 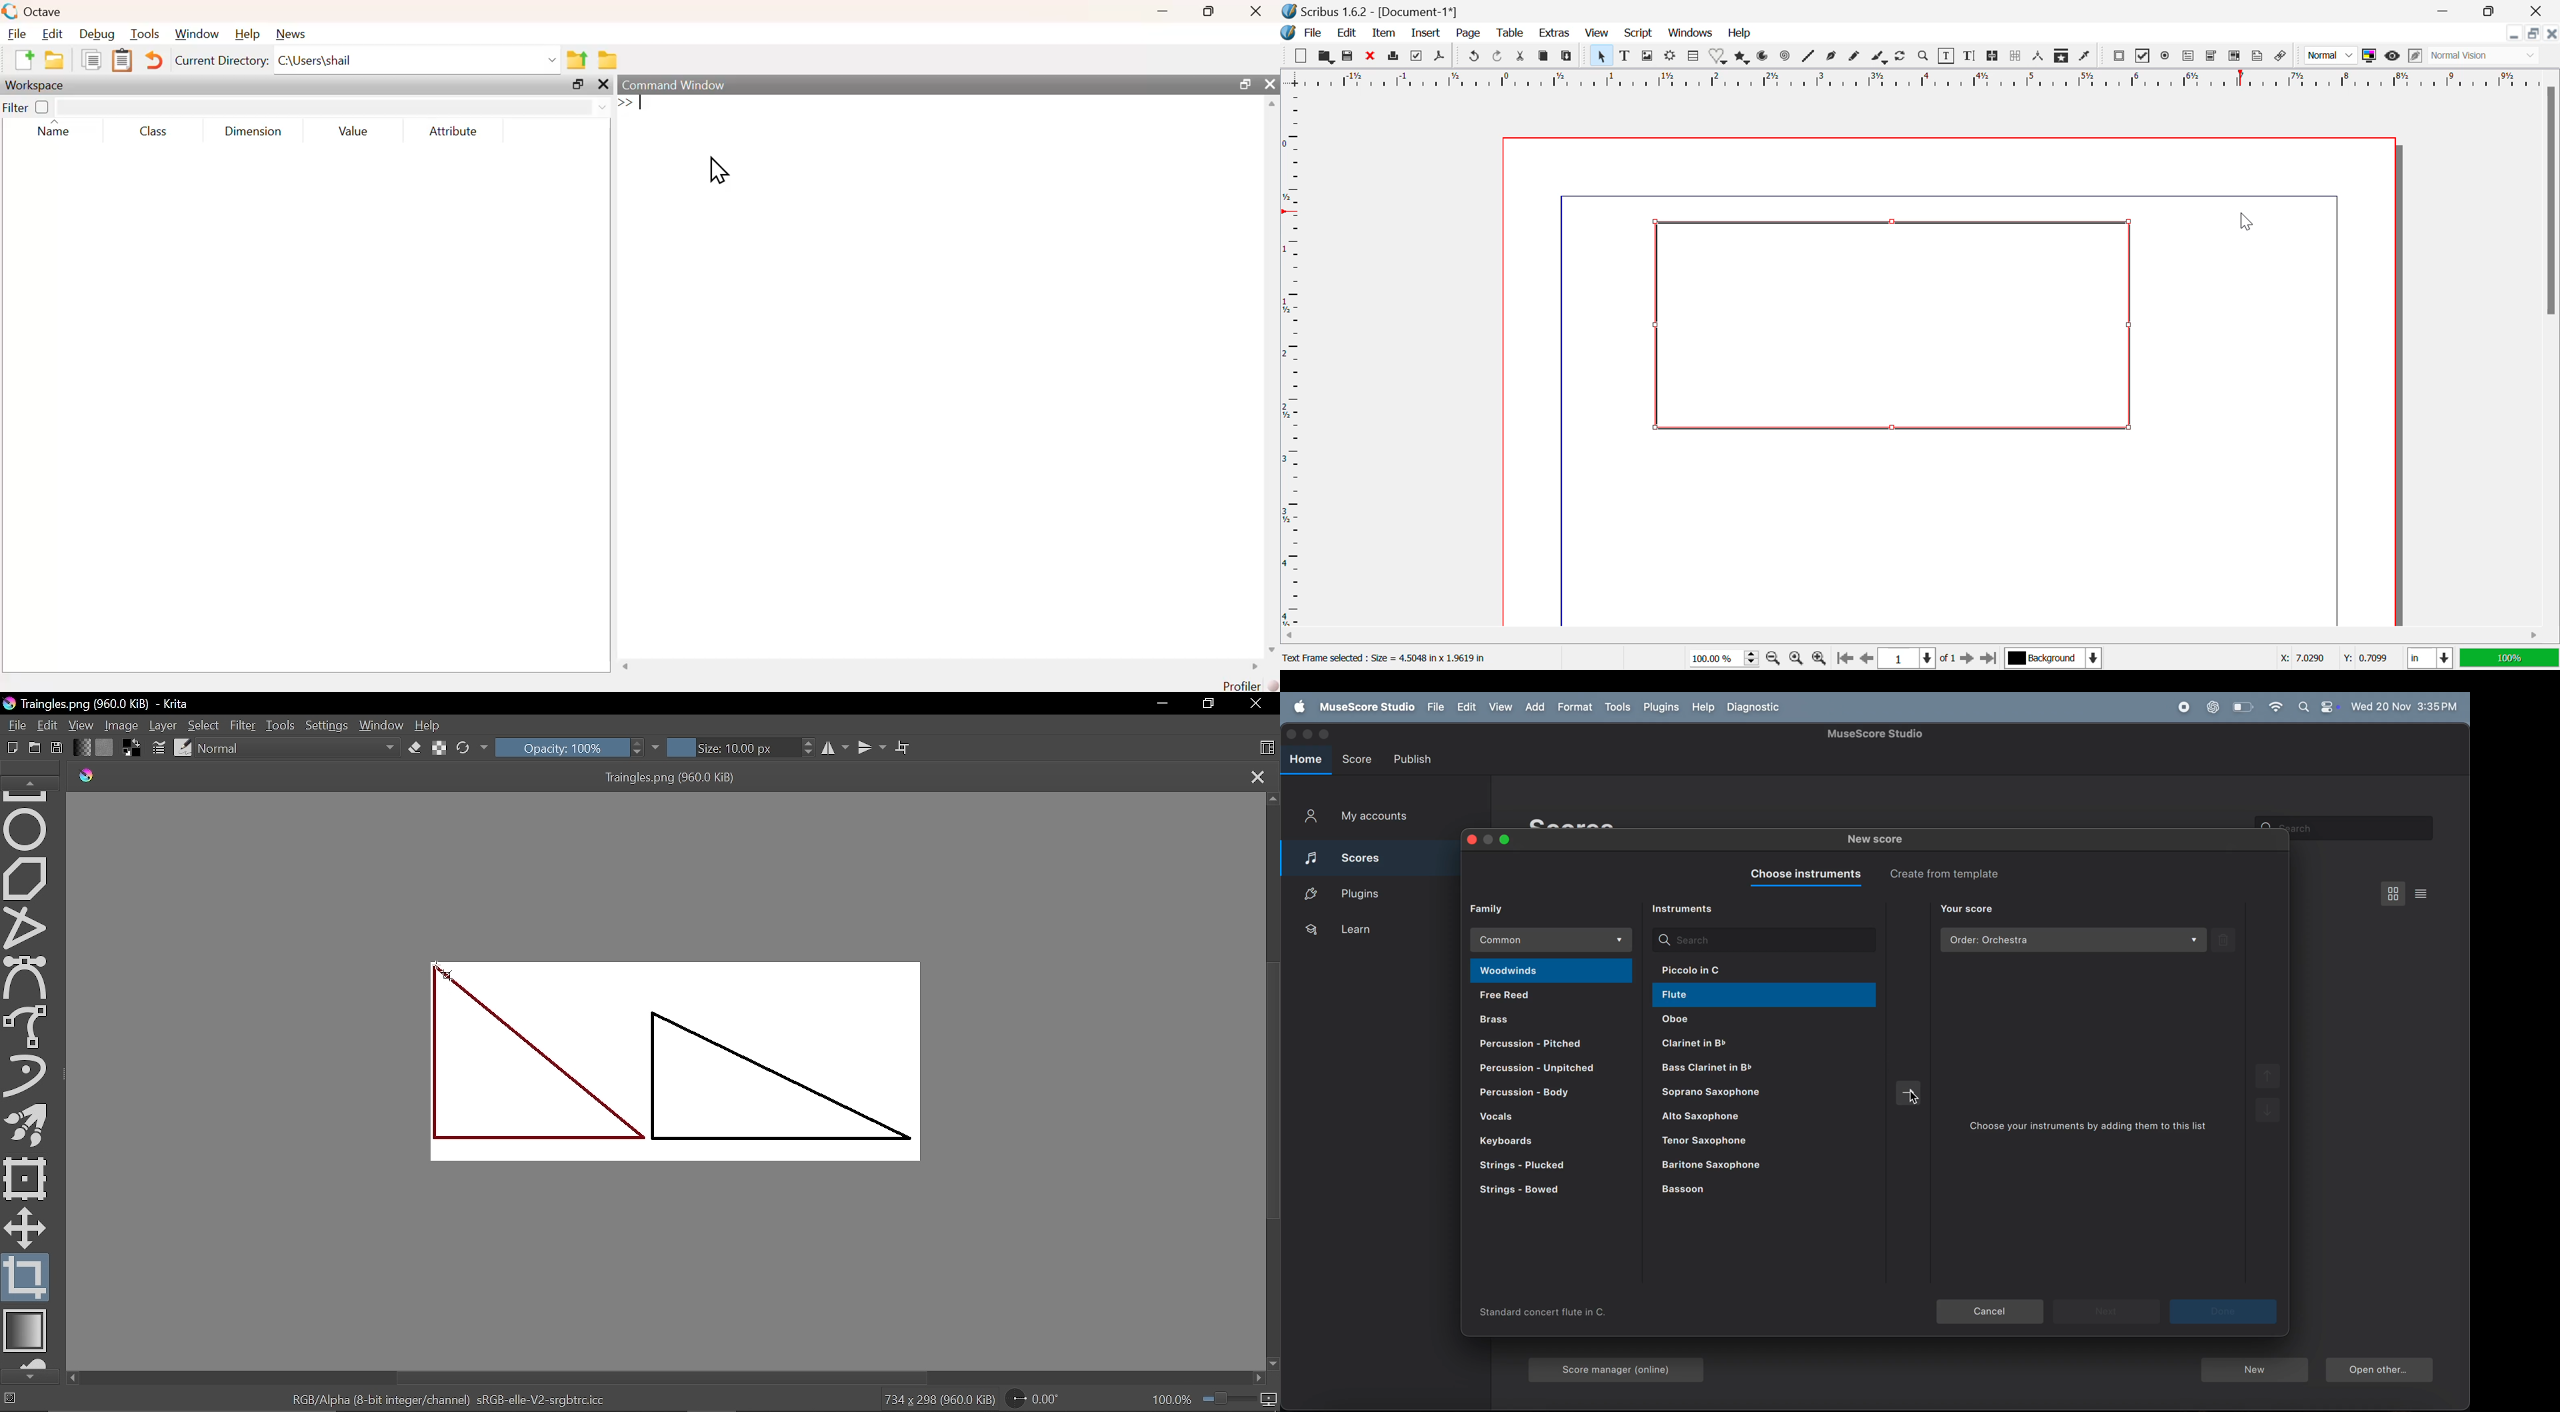 What do you see at coordinates (2259, 57) in the screenshot?
I see `Text Annotation` at bounding box center [2259, 57].